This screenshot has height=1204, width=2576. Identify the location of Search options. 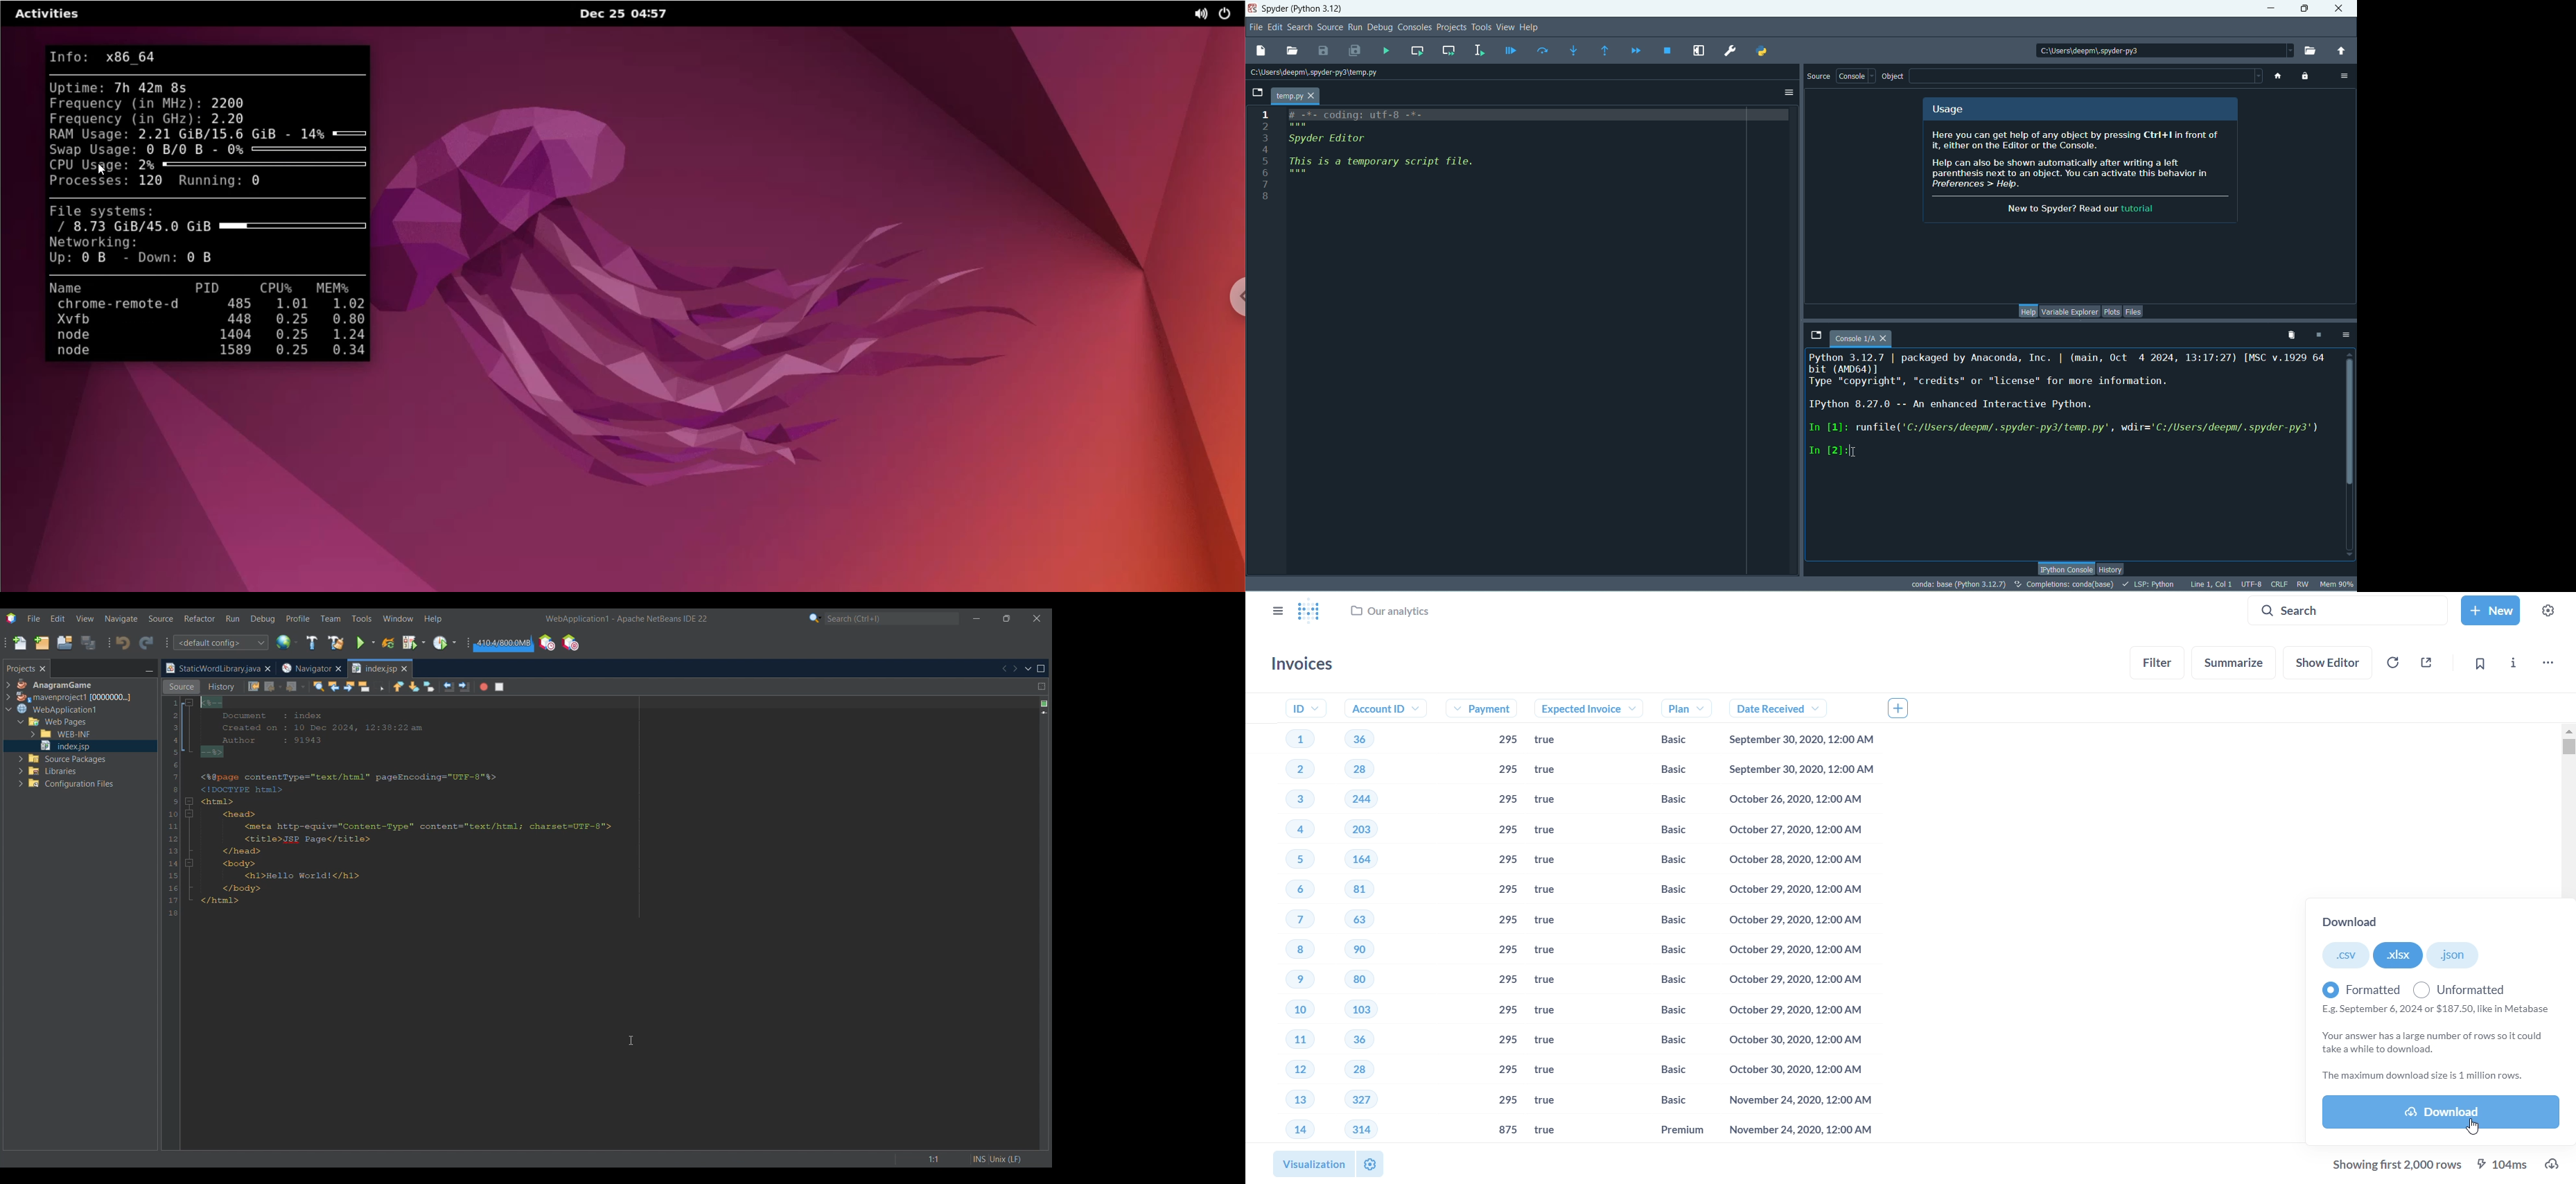
(815, 618).